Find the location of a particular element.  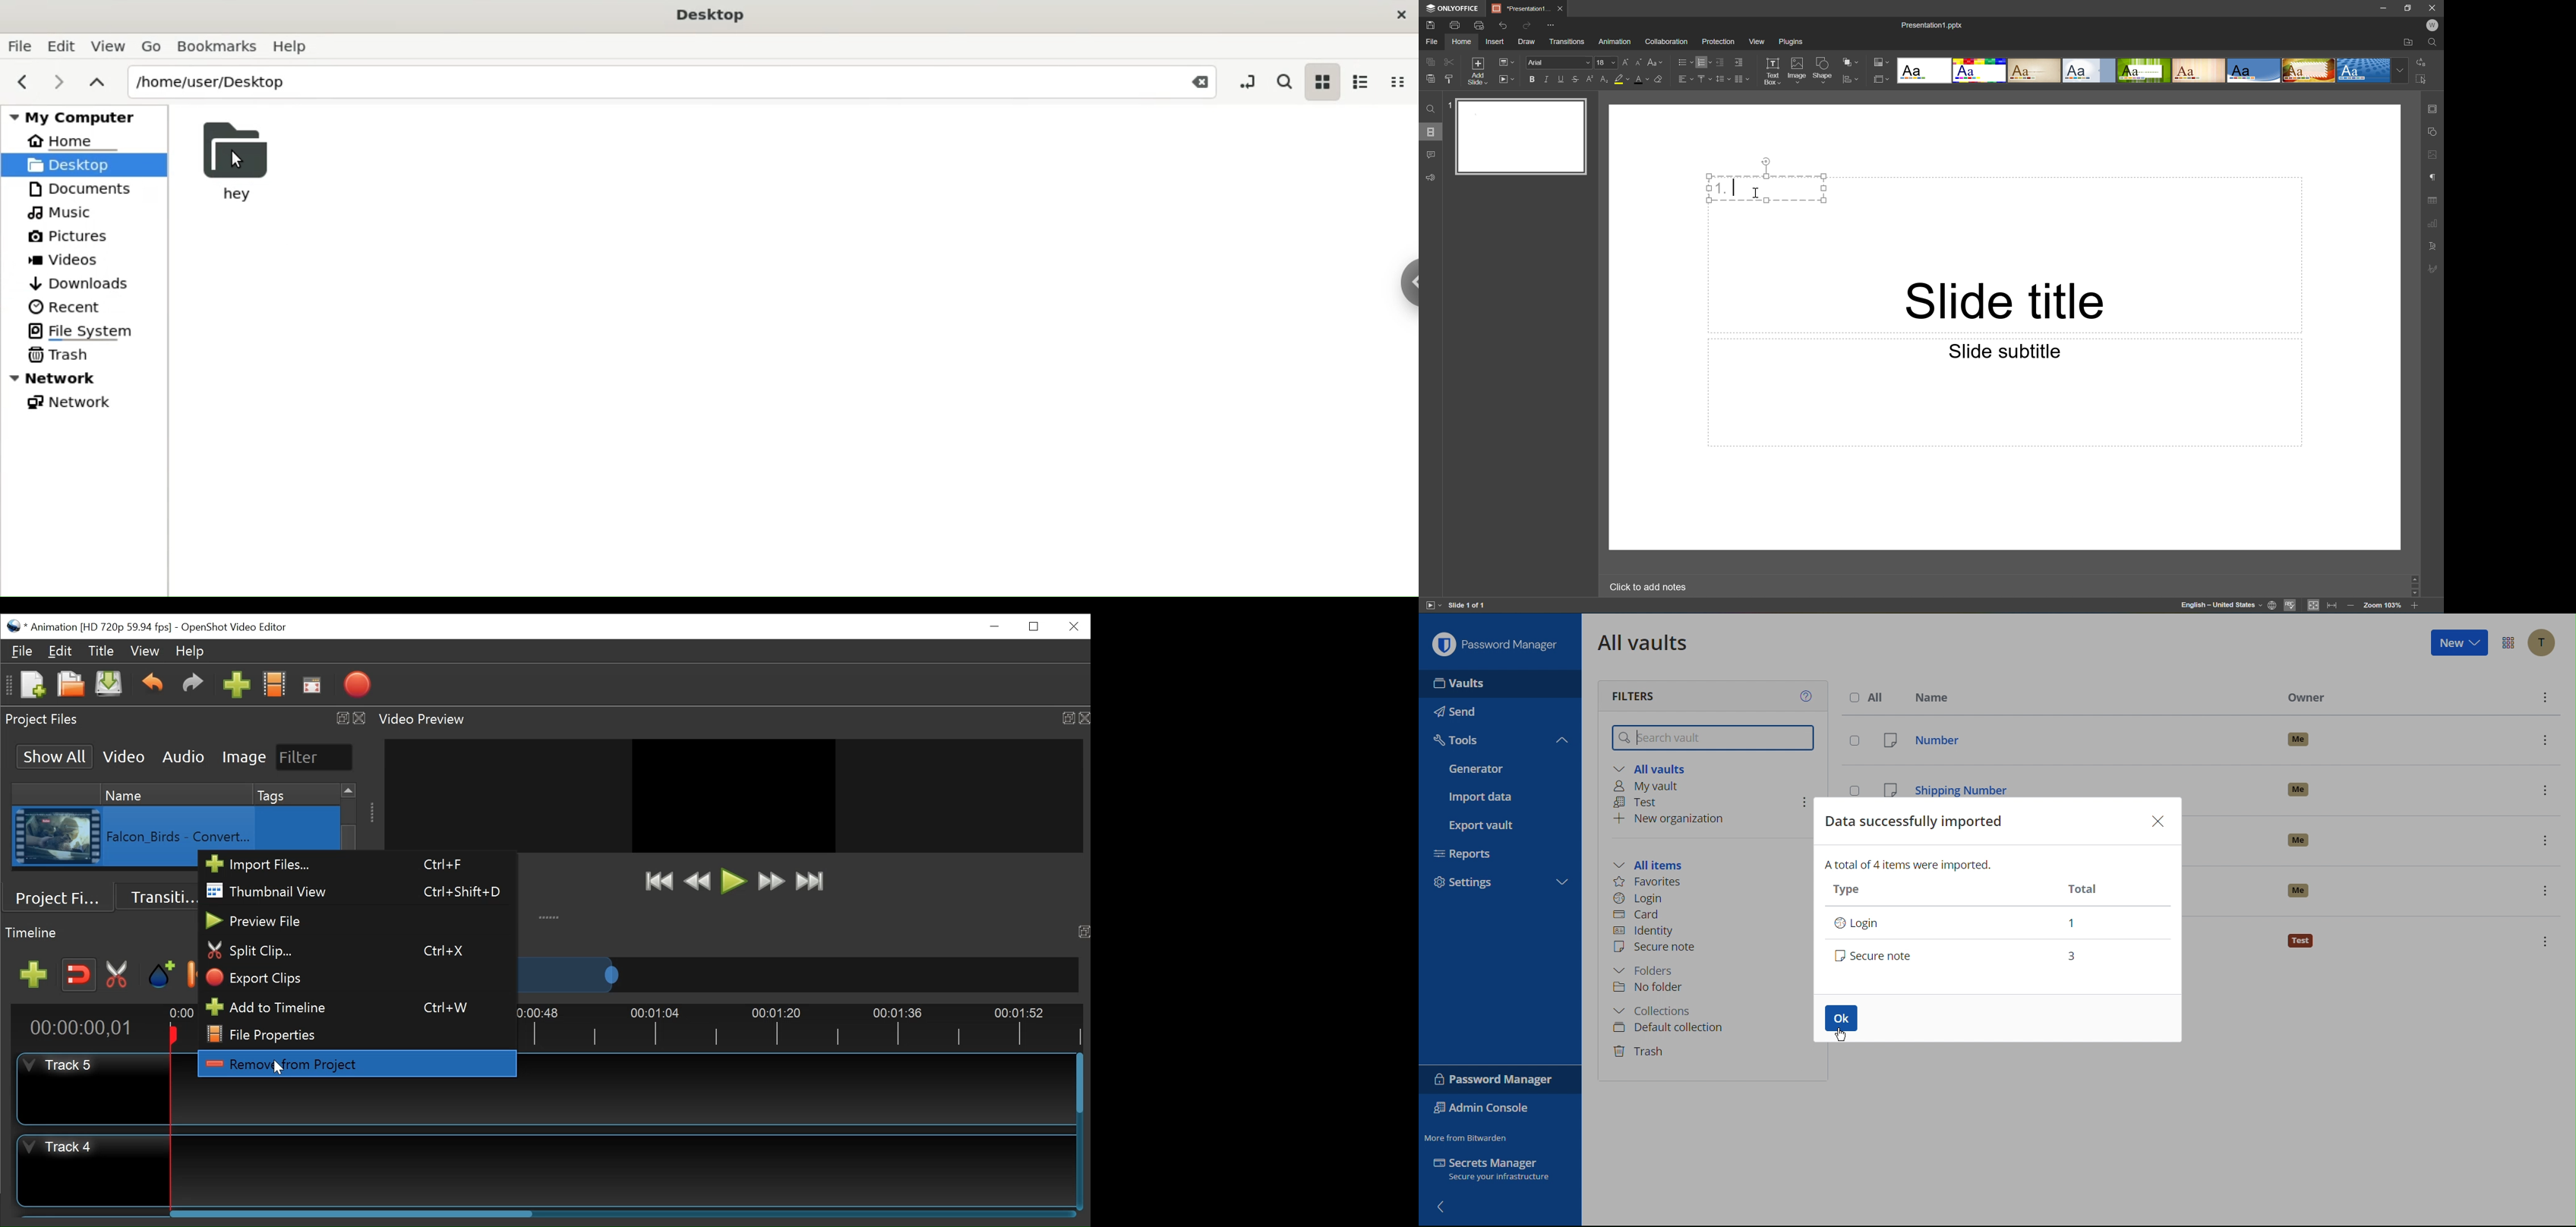

Login is located at coordinates (1641, 899).